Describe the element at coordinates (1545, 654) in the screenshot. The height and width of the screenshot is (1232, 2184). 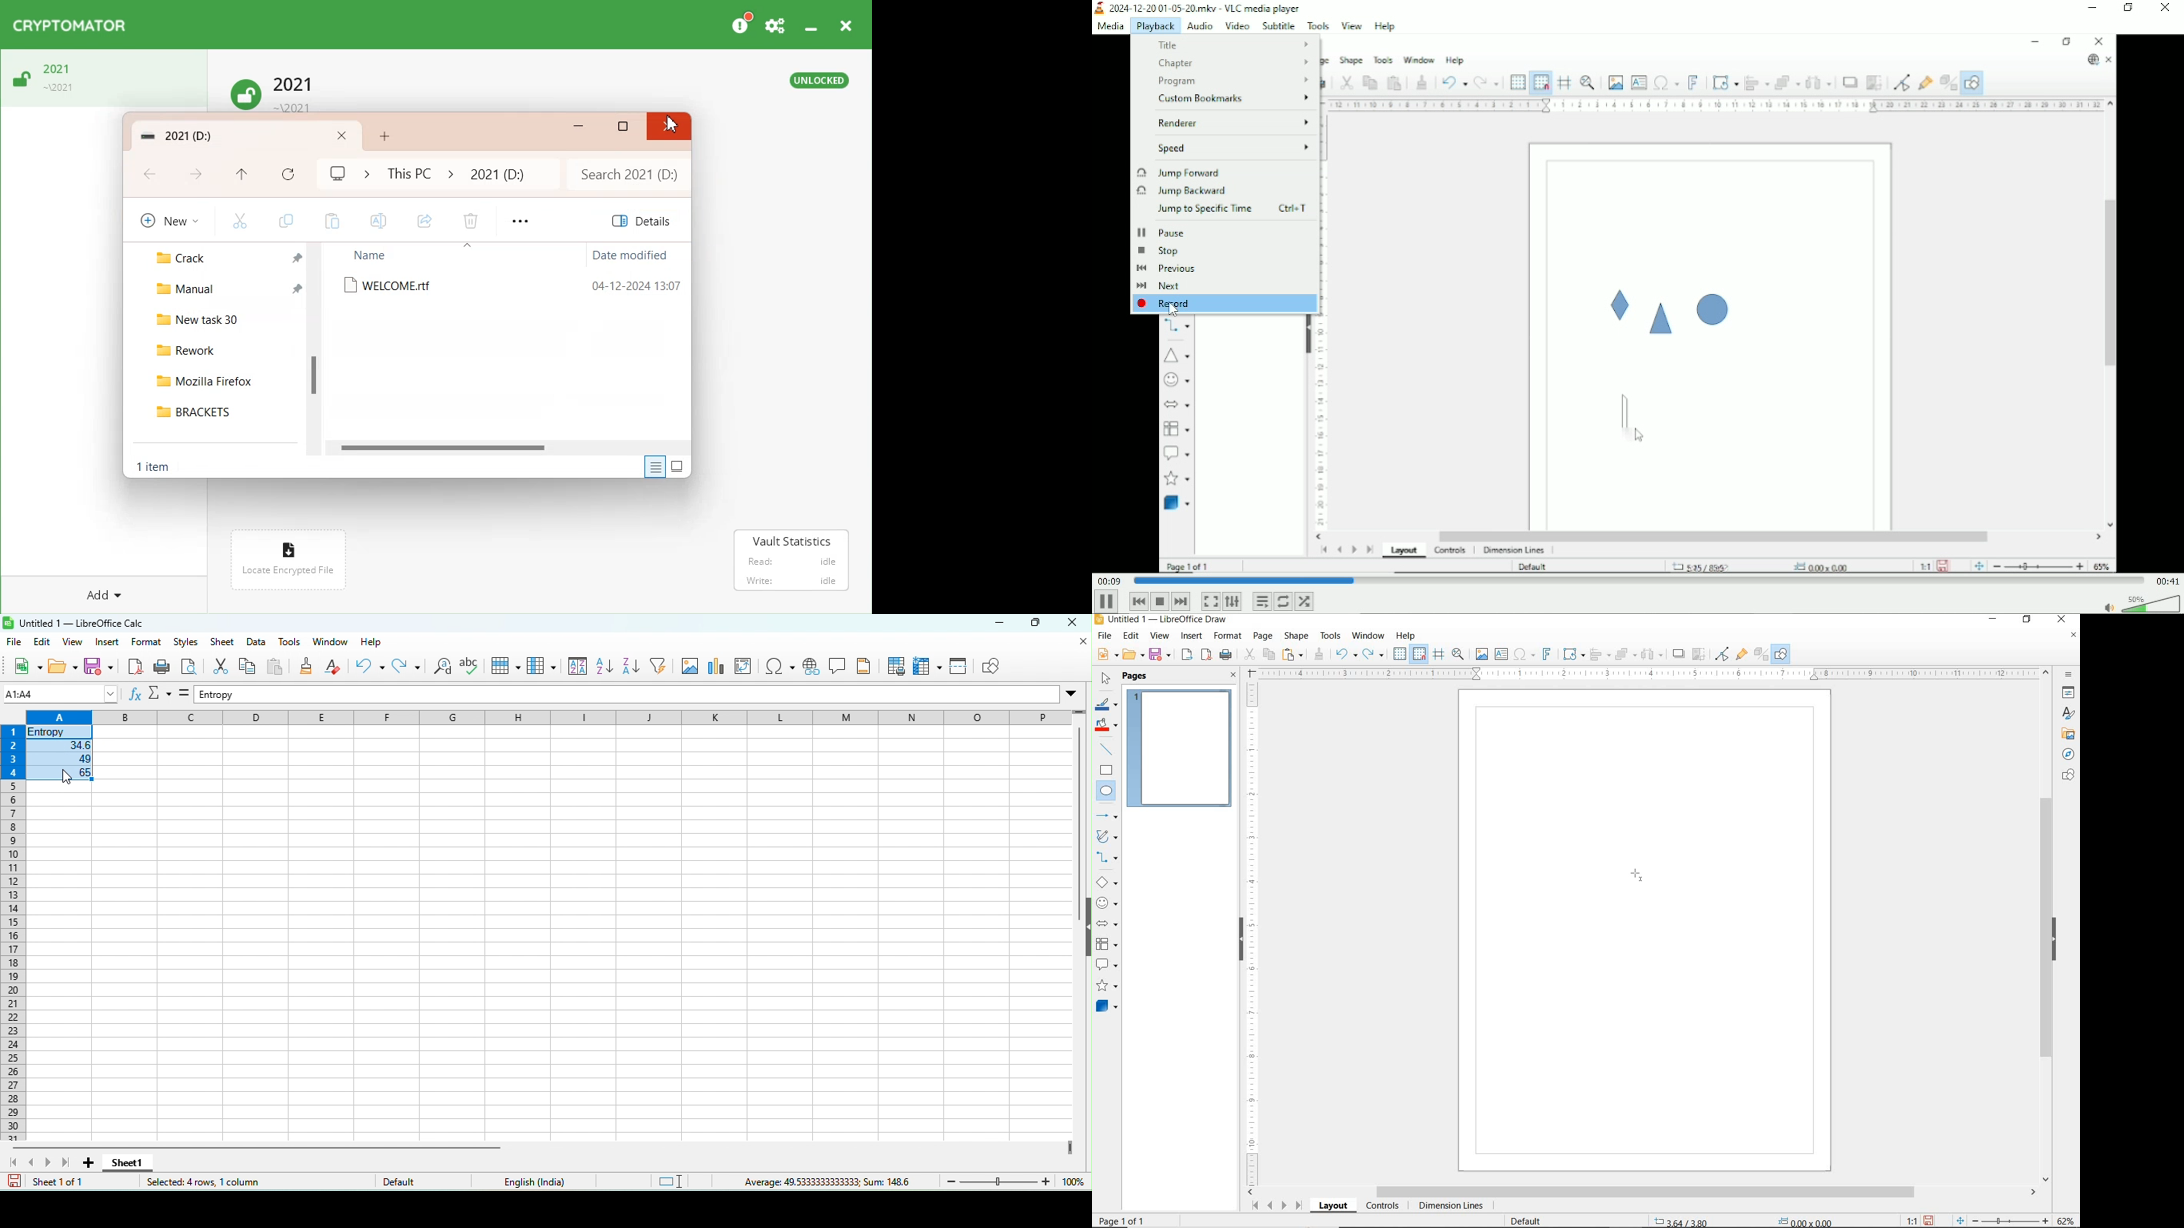
I see `INSERT FONTWORK TEXT` at that location.